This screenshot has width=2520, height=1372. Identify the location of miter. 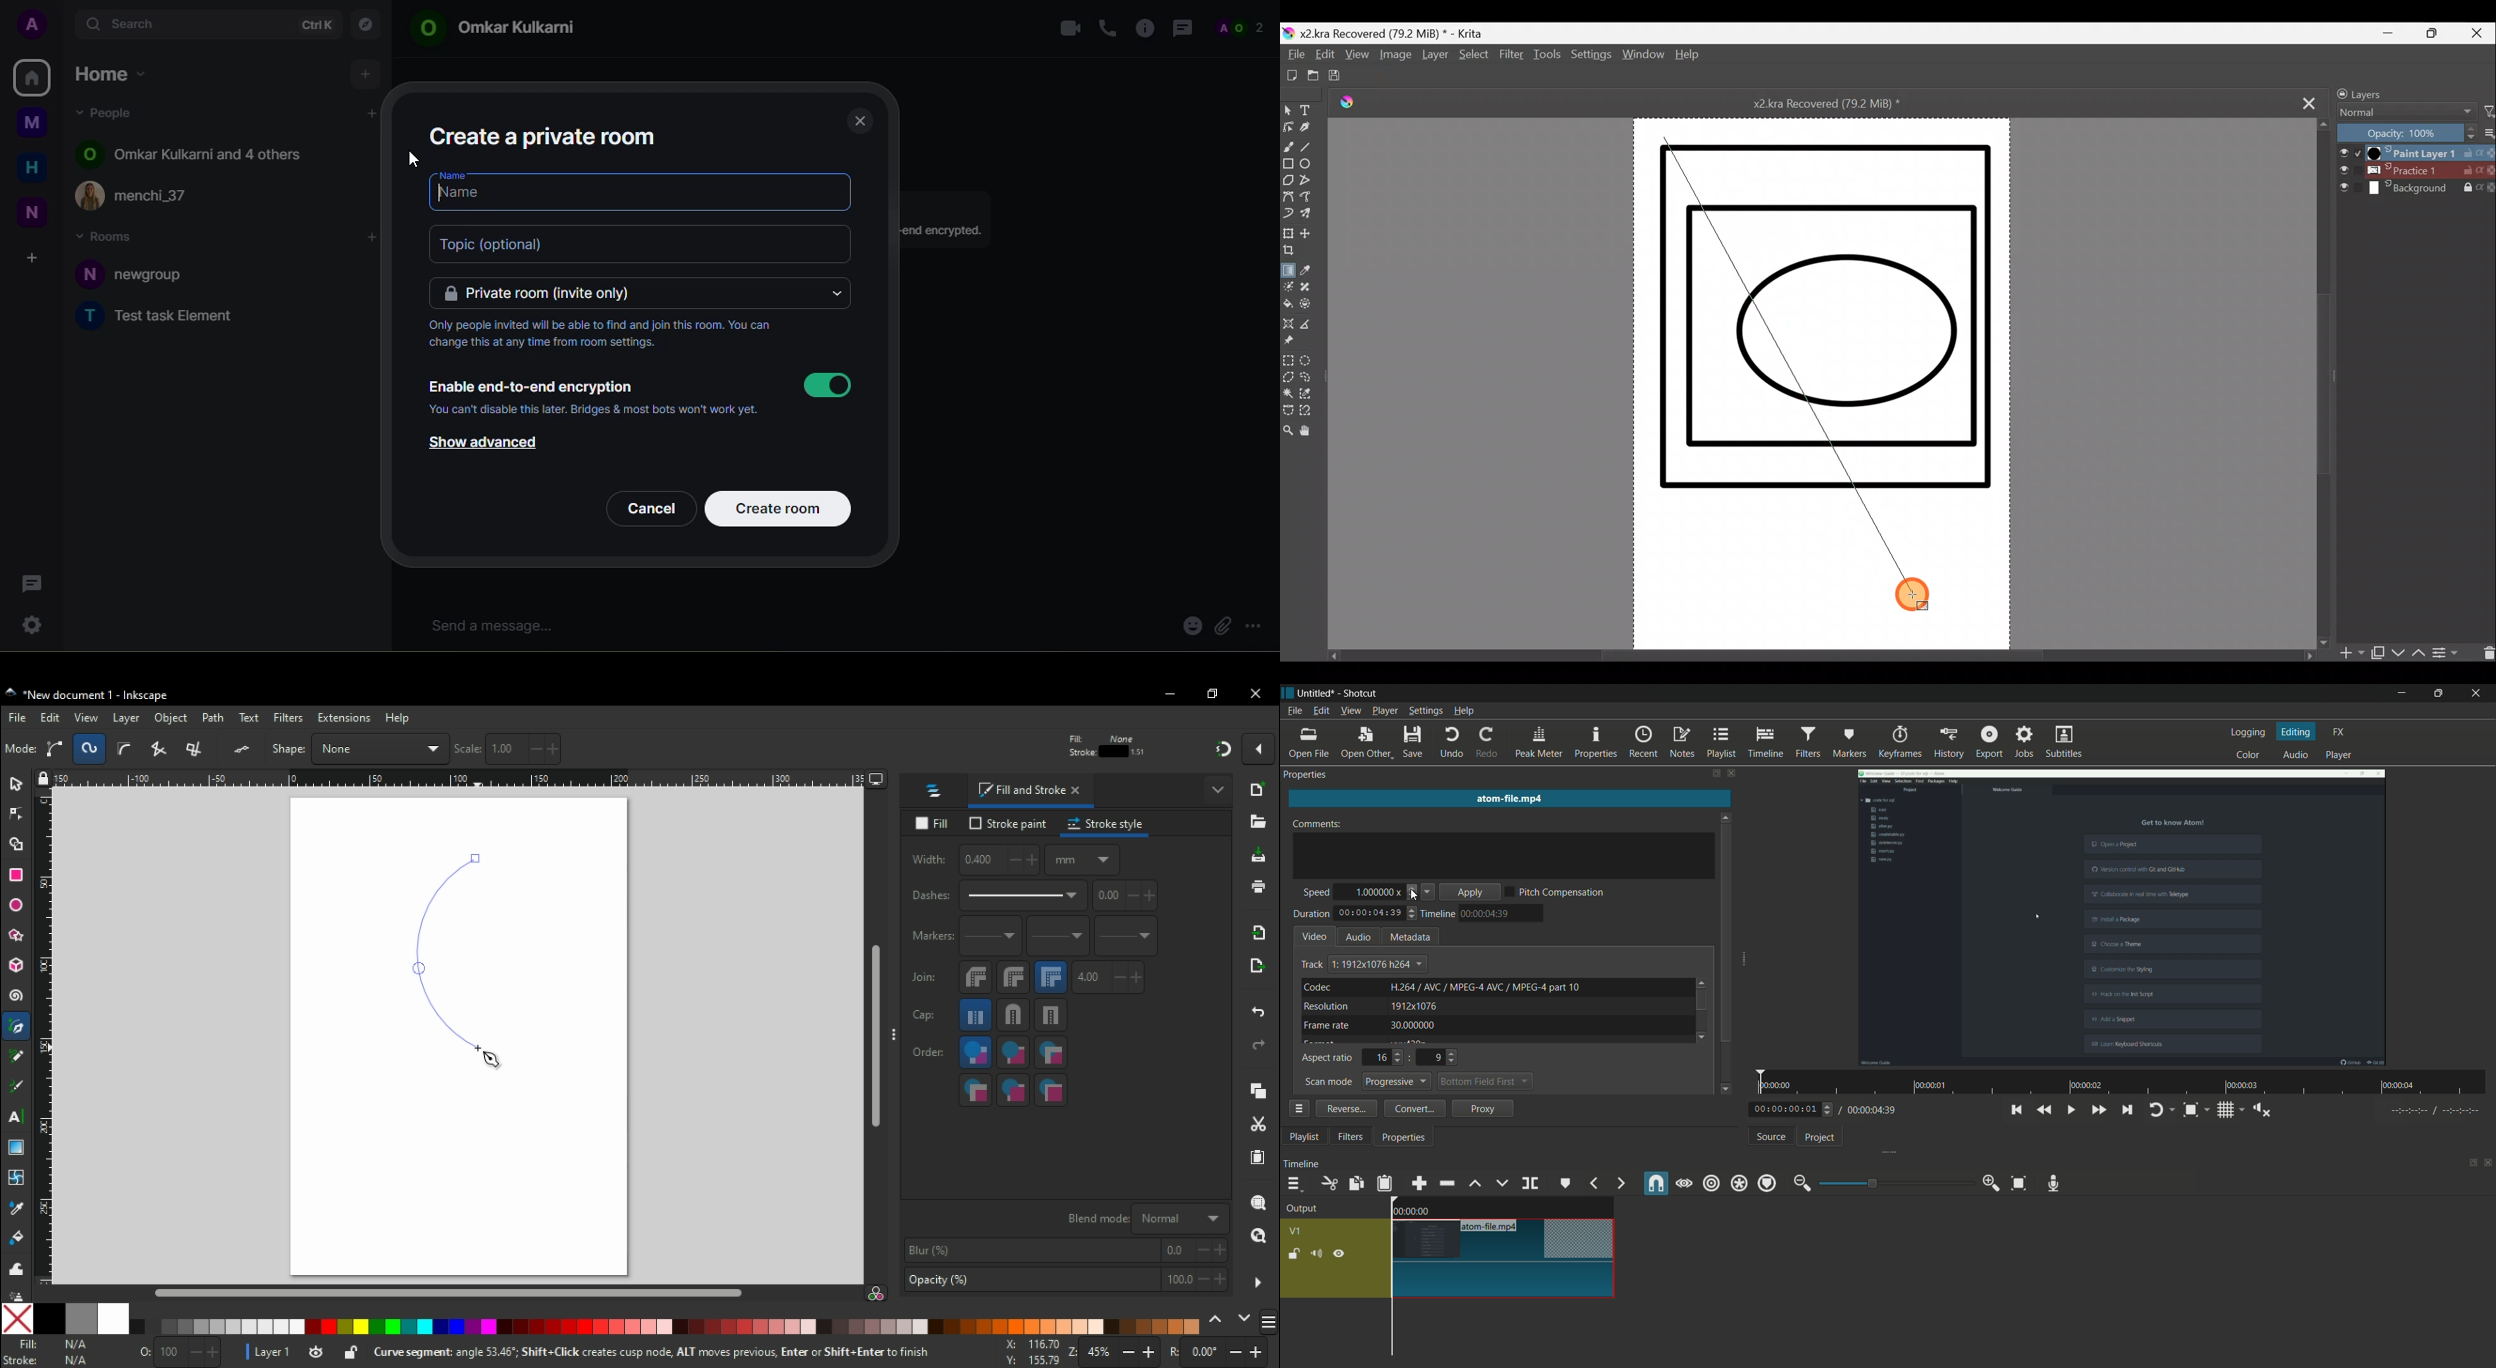
(1053, 980).